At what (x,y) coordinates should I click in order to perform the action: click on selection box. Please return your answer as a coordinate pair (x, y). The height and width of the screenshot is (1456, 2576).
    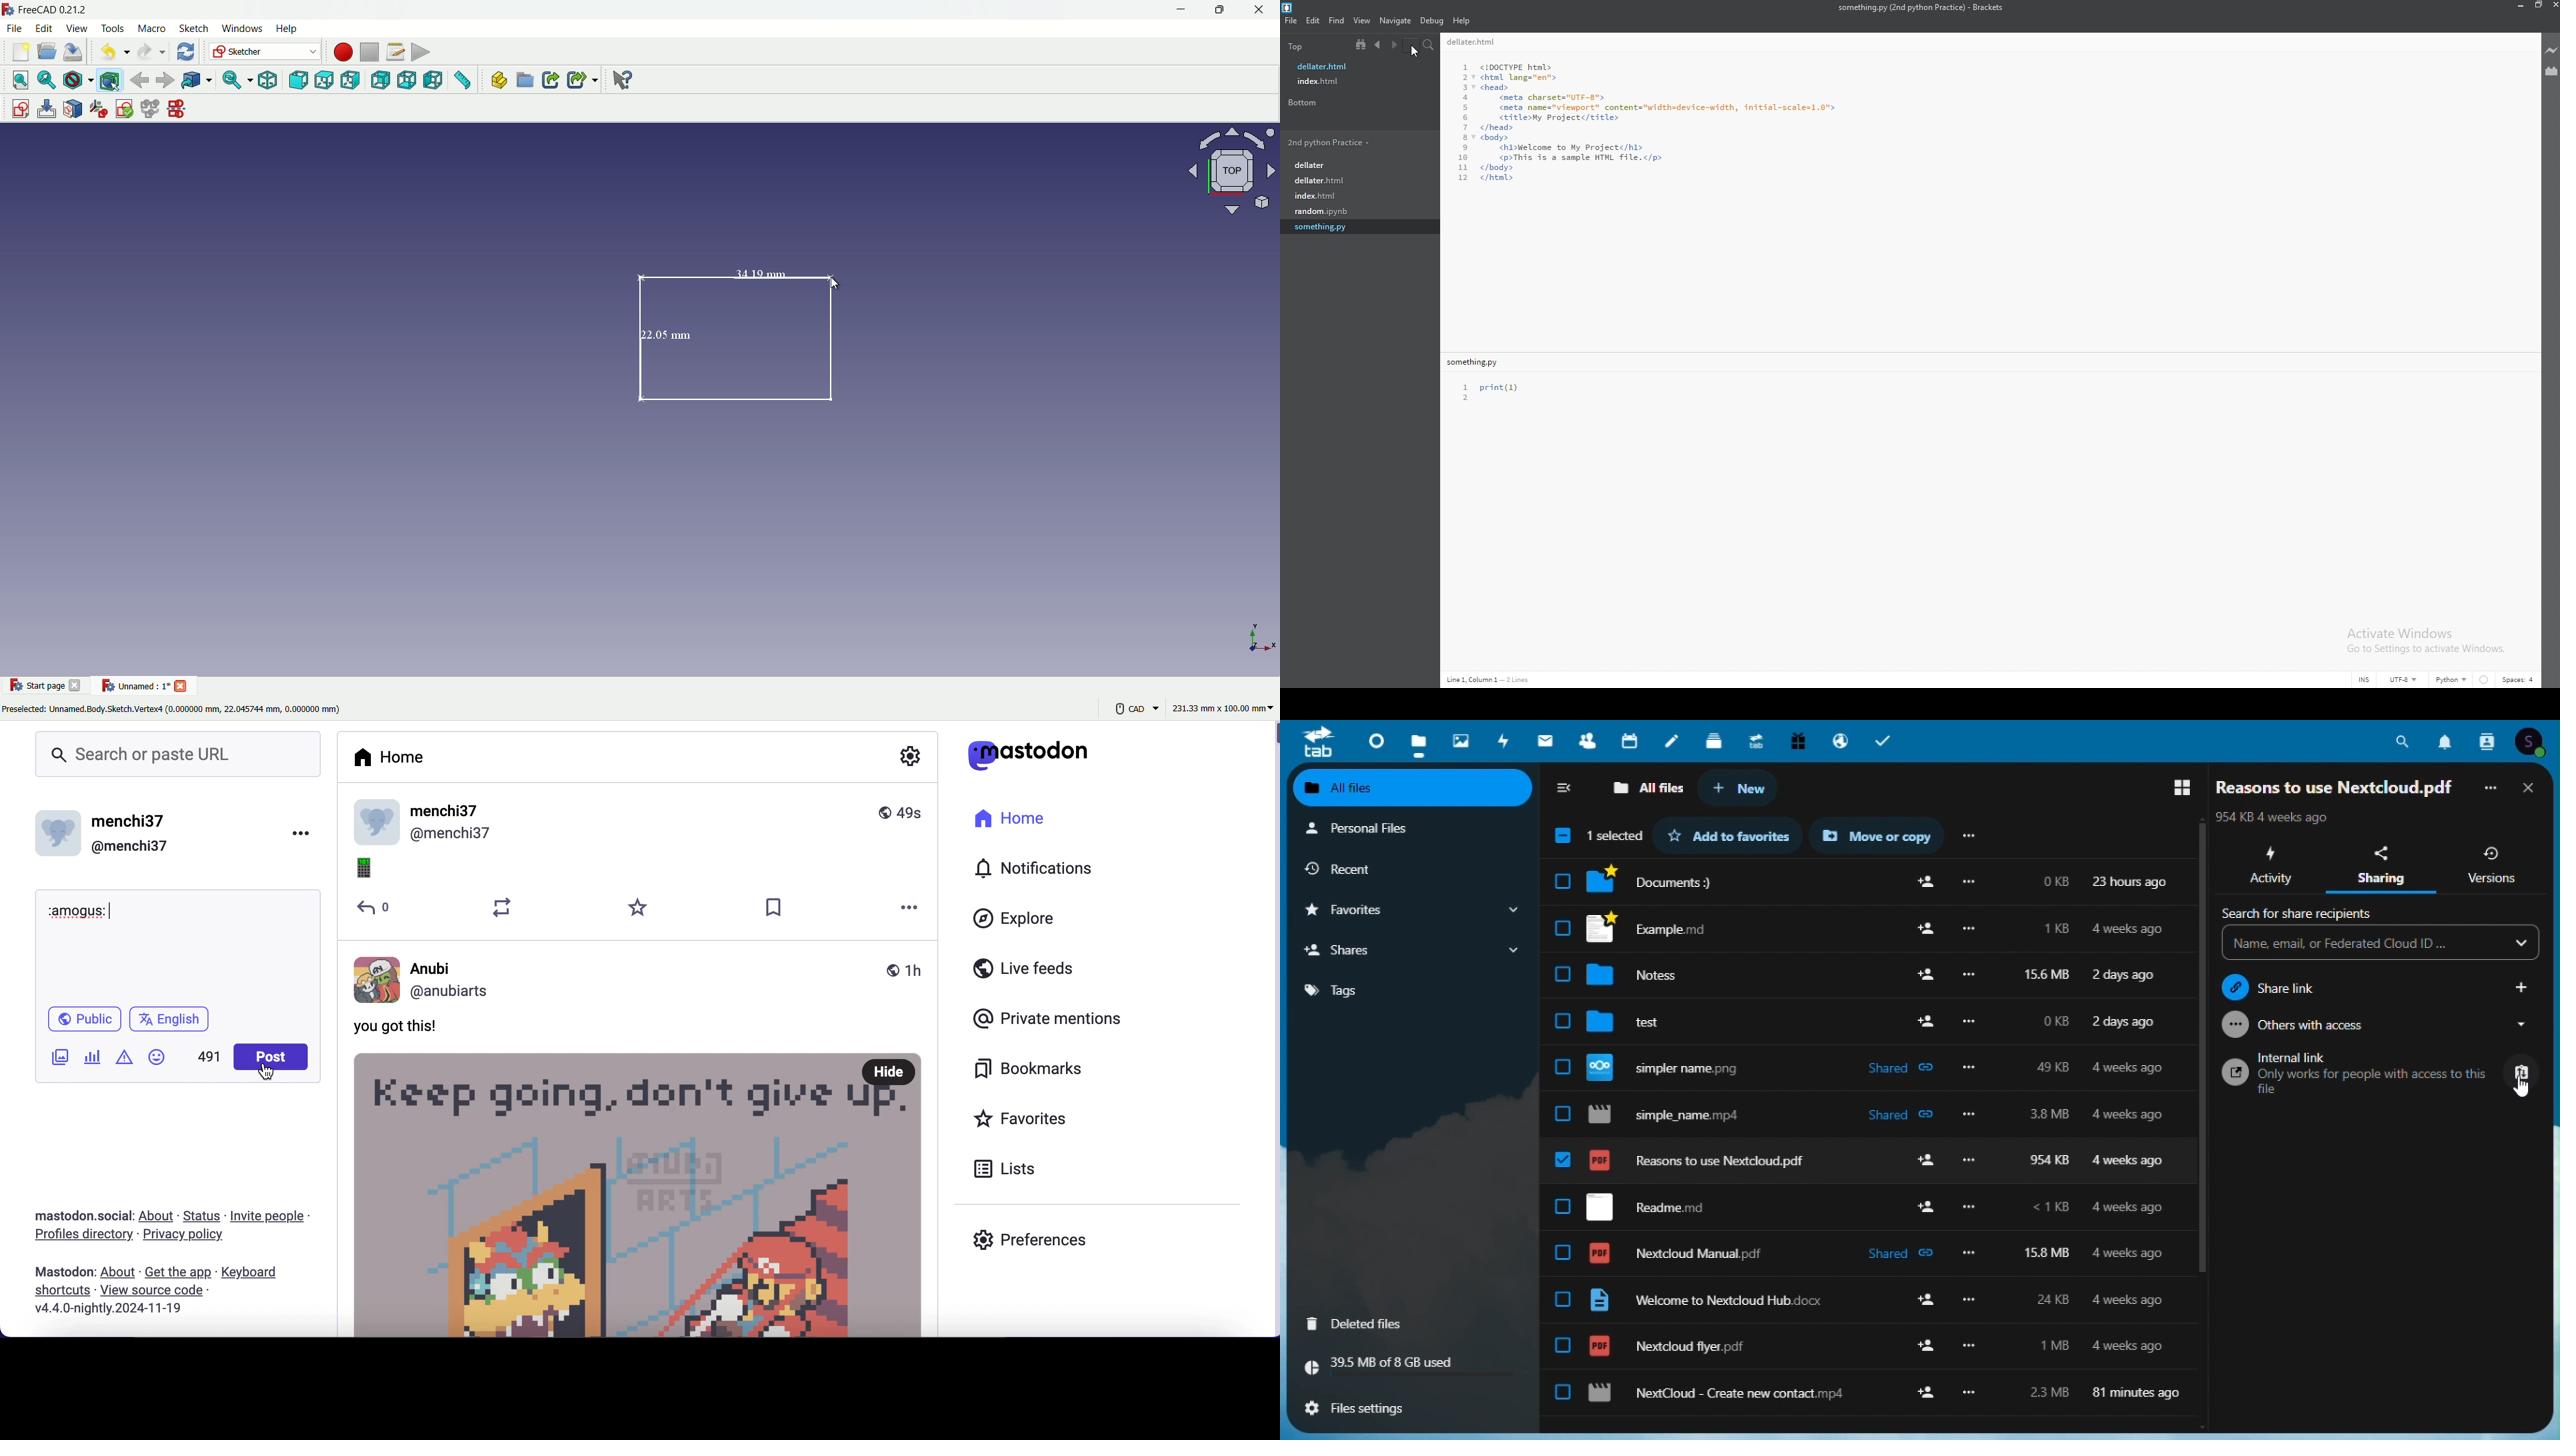
    Looking at the image, I should click on (1596, 835).